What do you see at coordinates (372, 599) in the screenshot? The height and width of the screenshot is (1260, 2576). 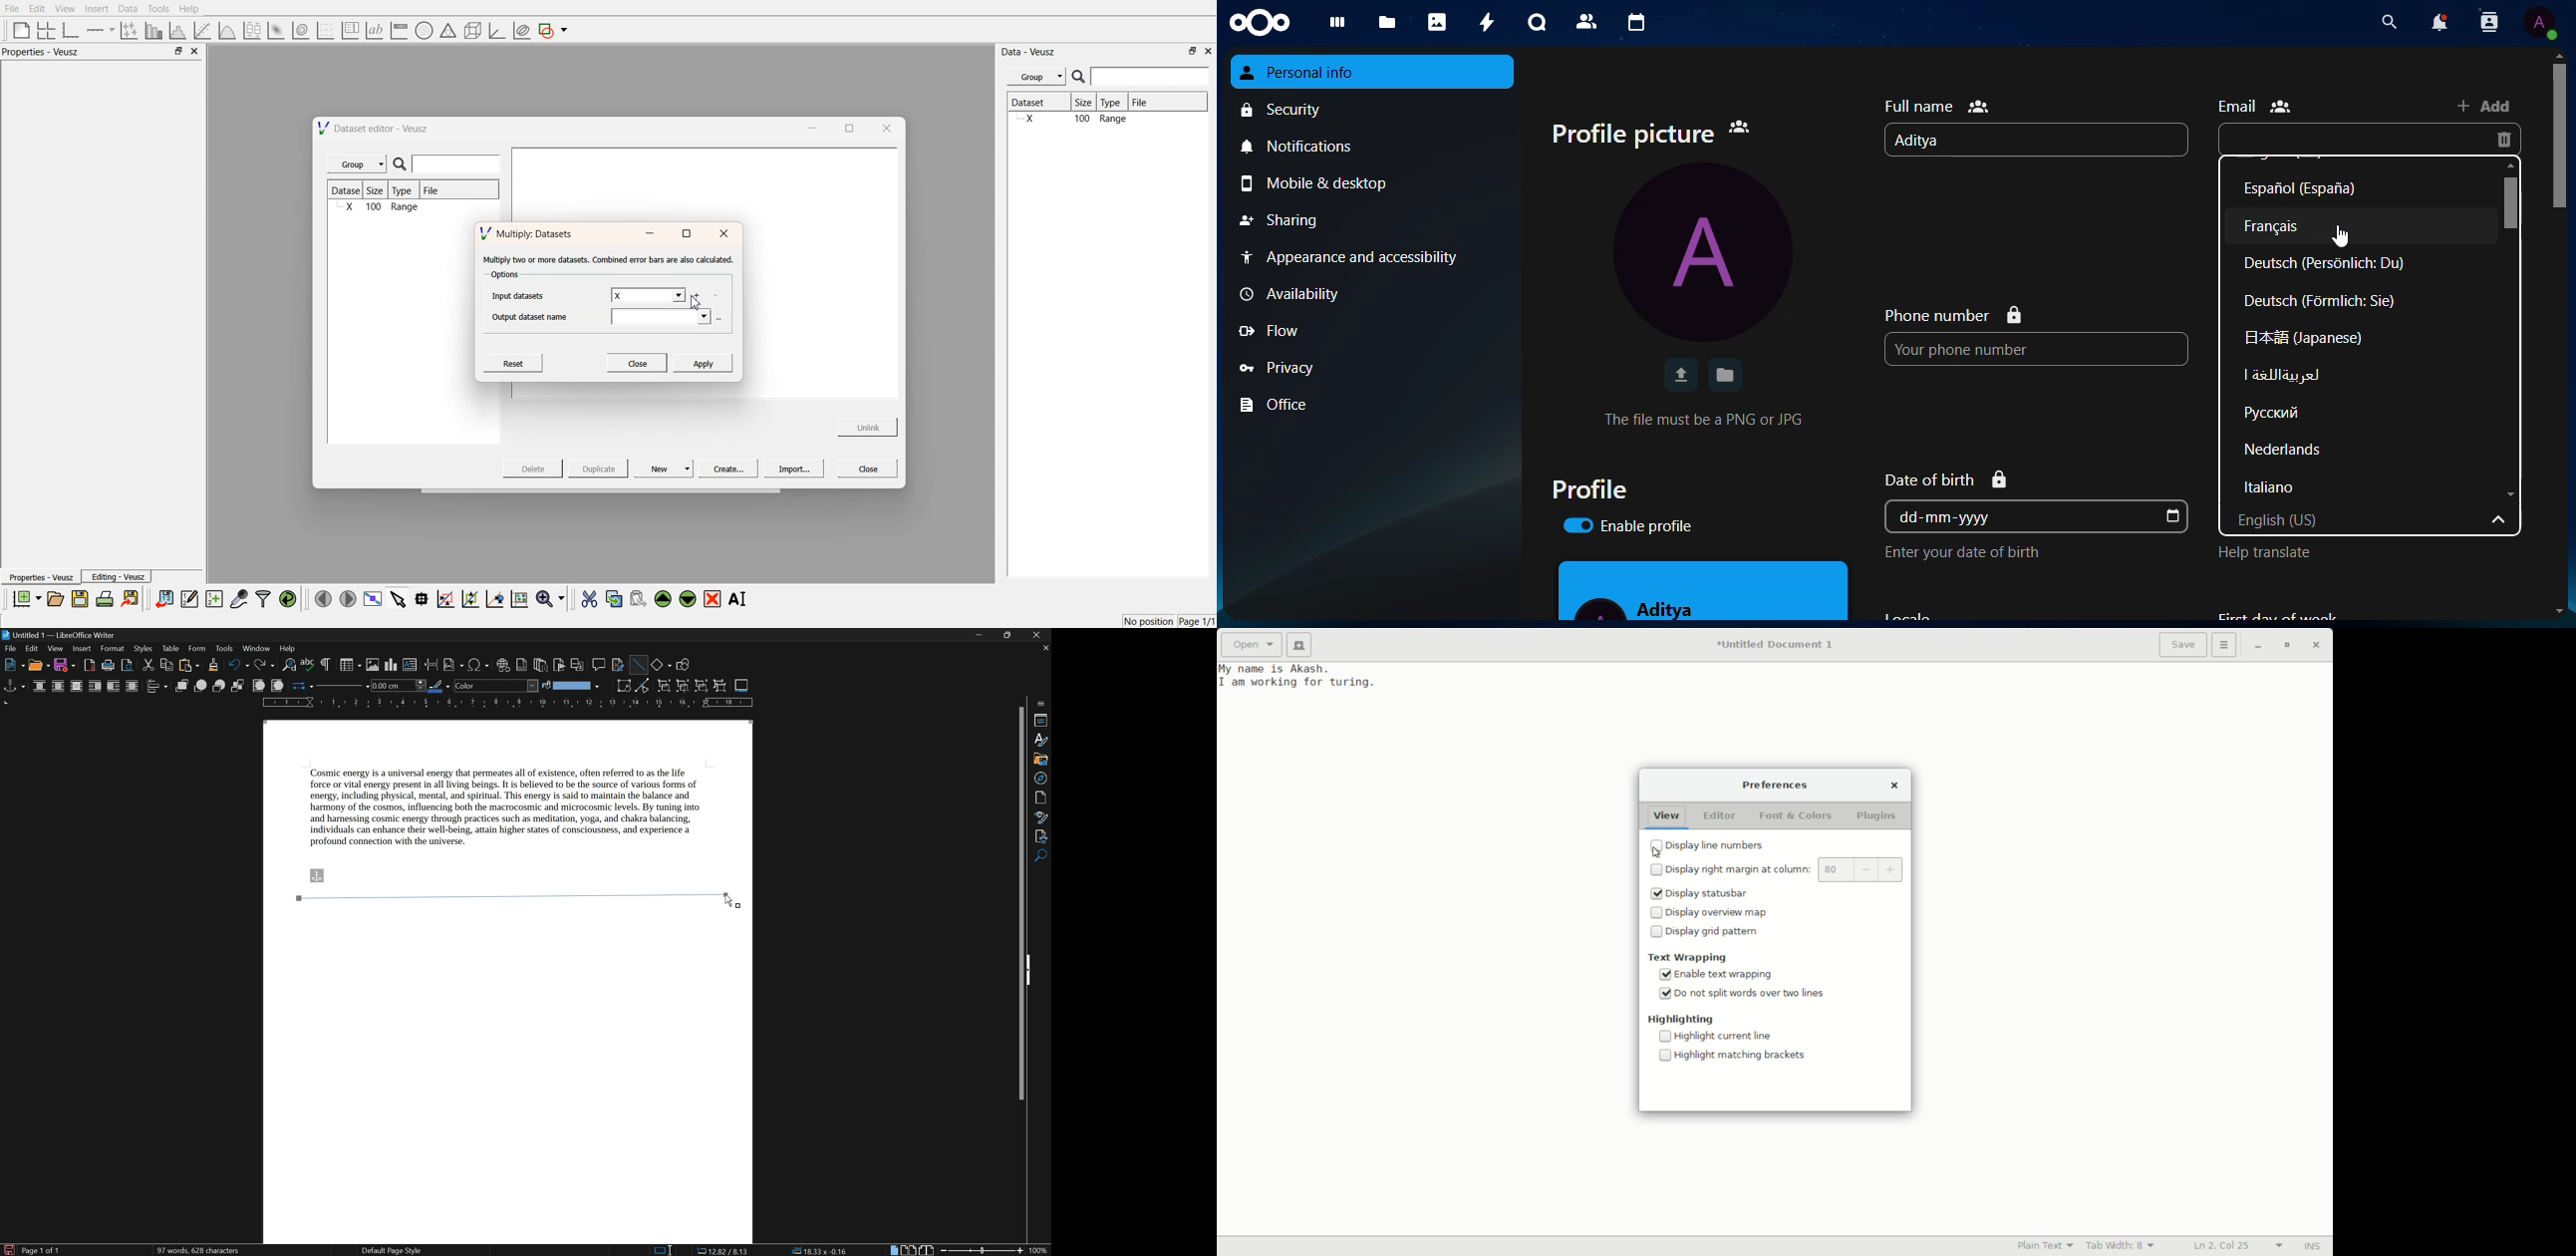 I see `view plot full screen` at bounding box center [372, 599].